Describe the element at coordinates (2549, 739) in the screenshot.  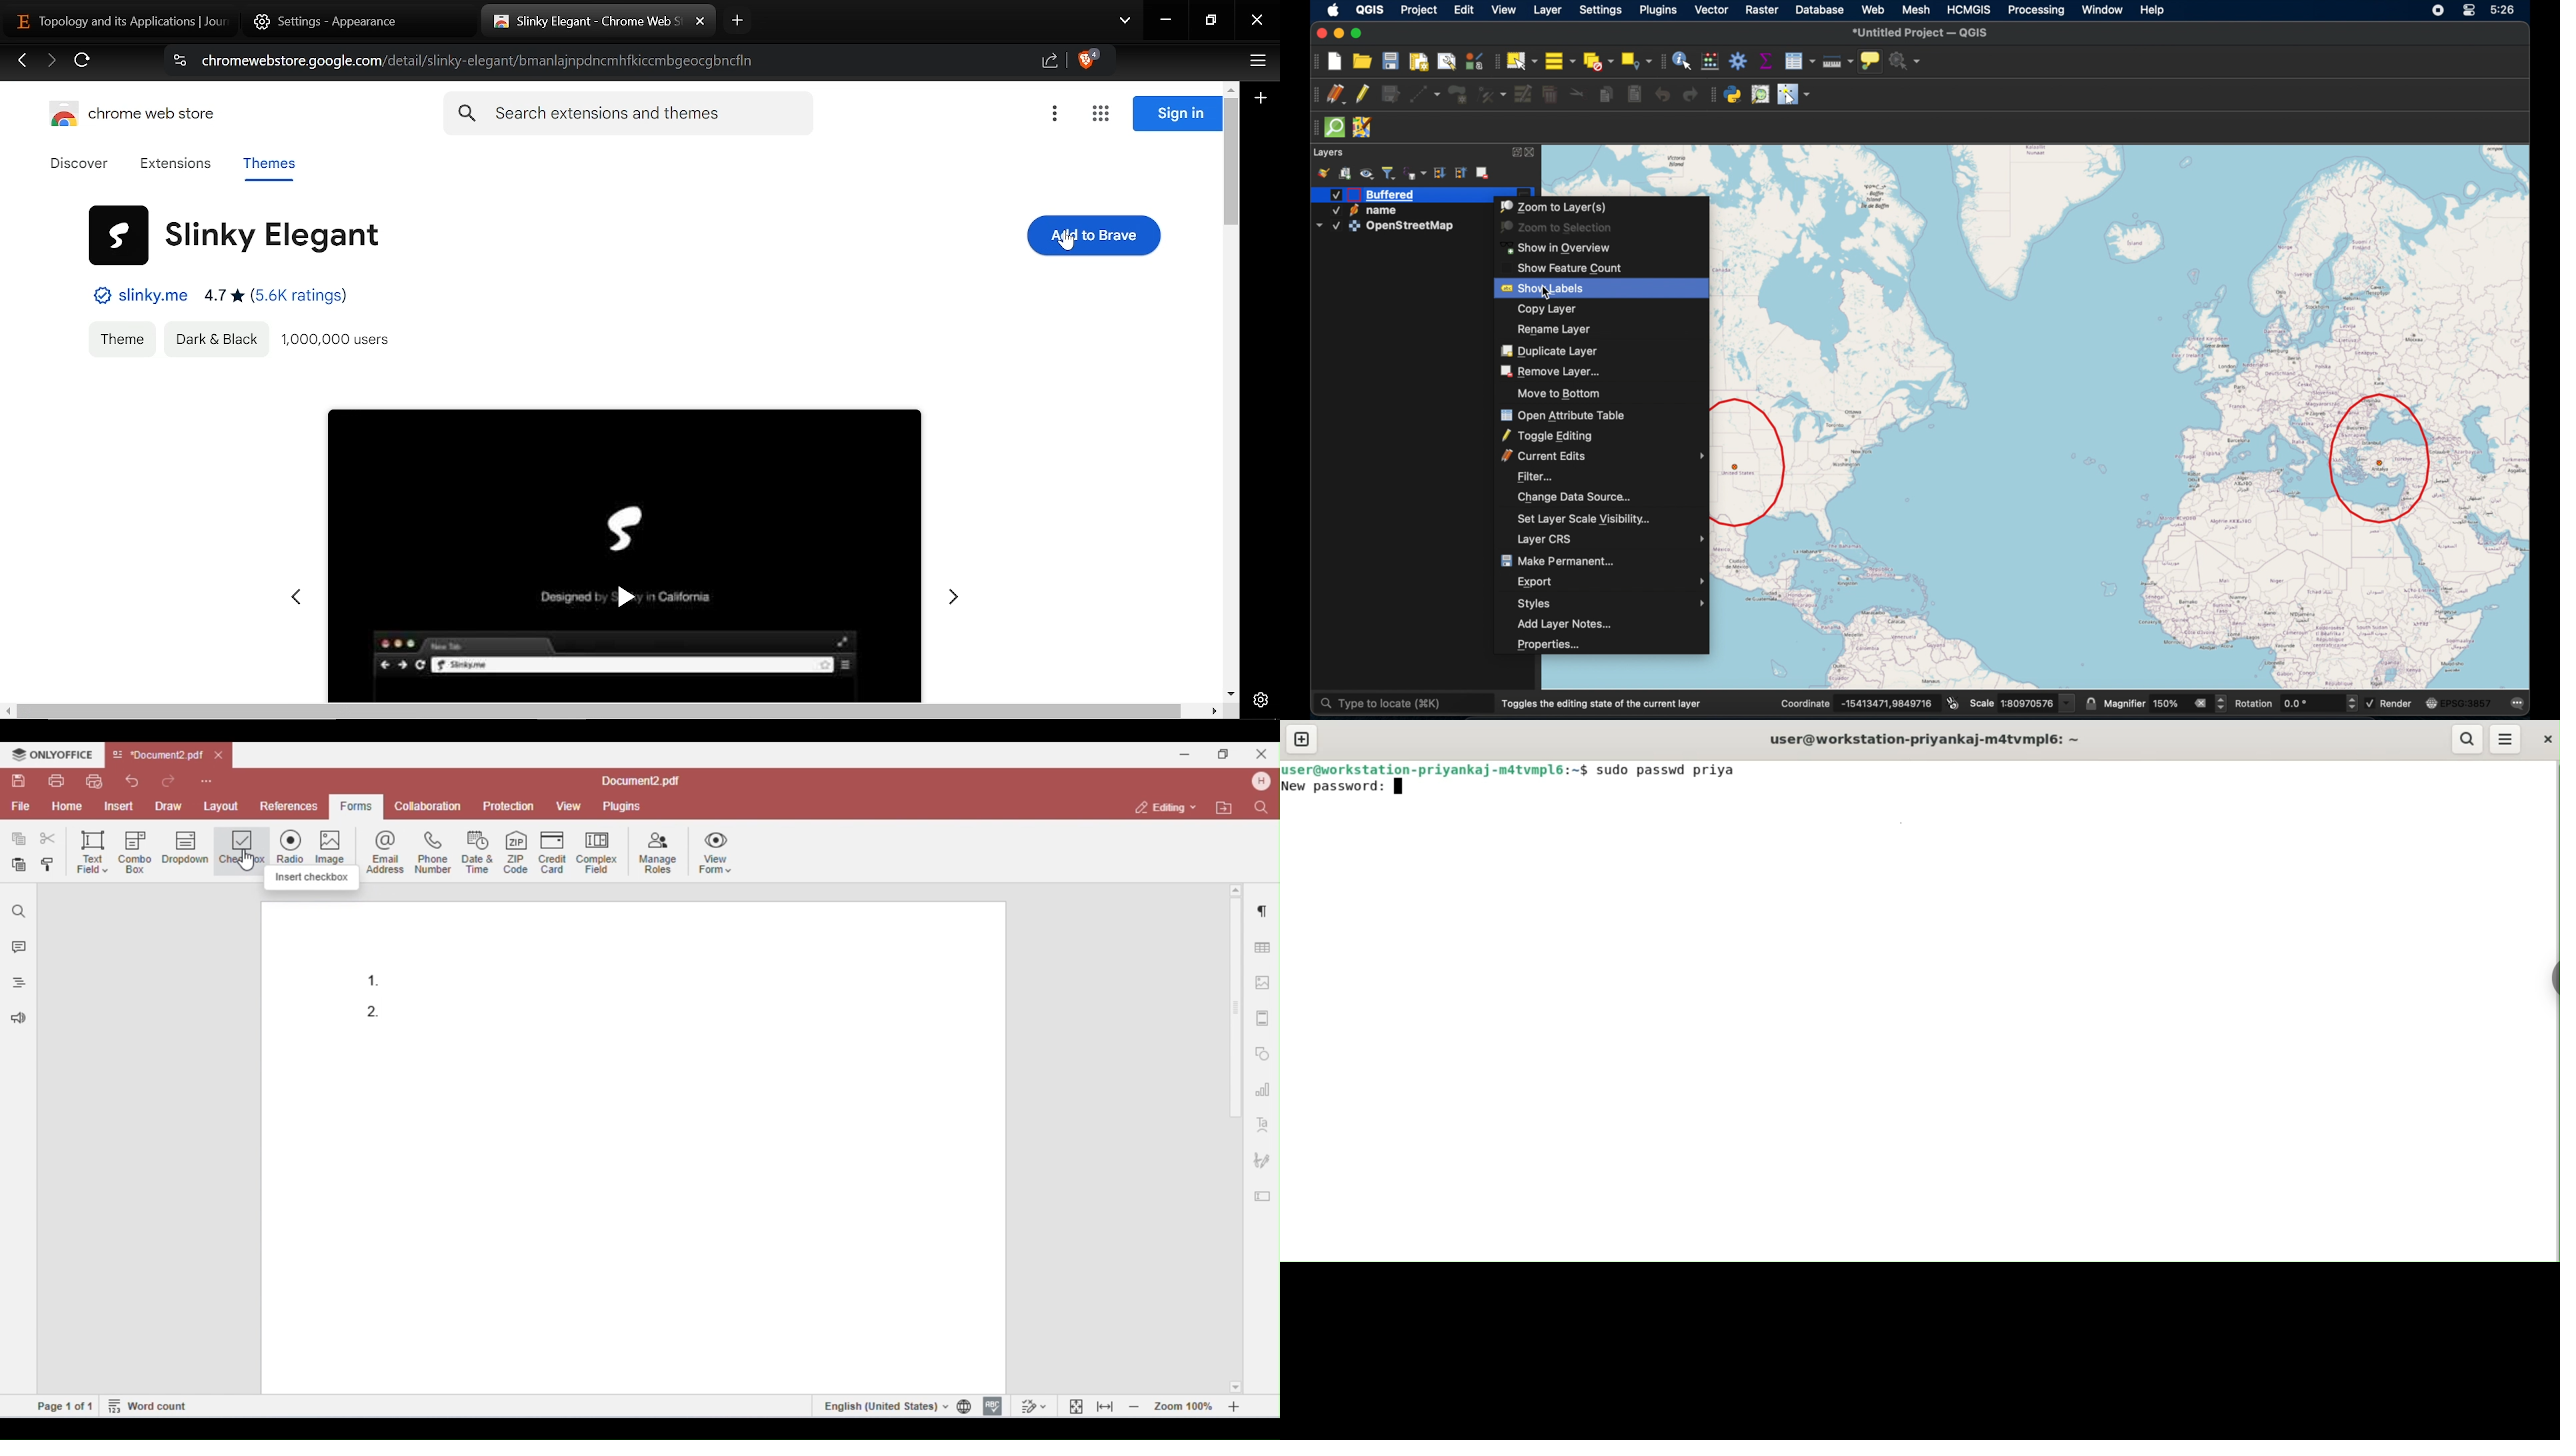
I see `close` at that location.